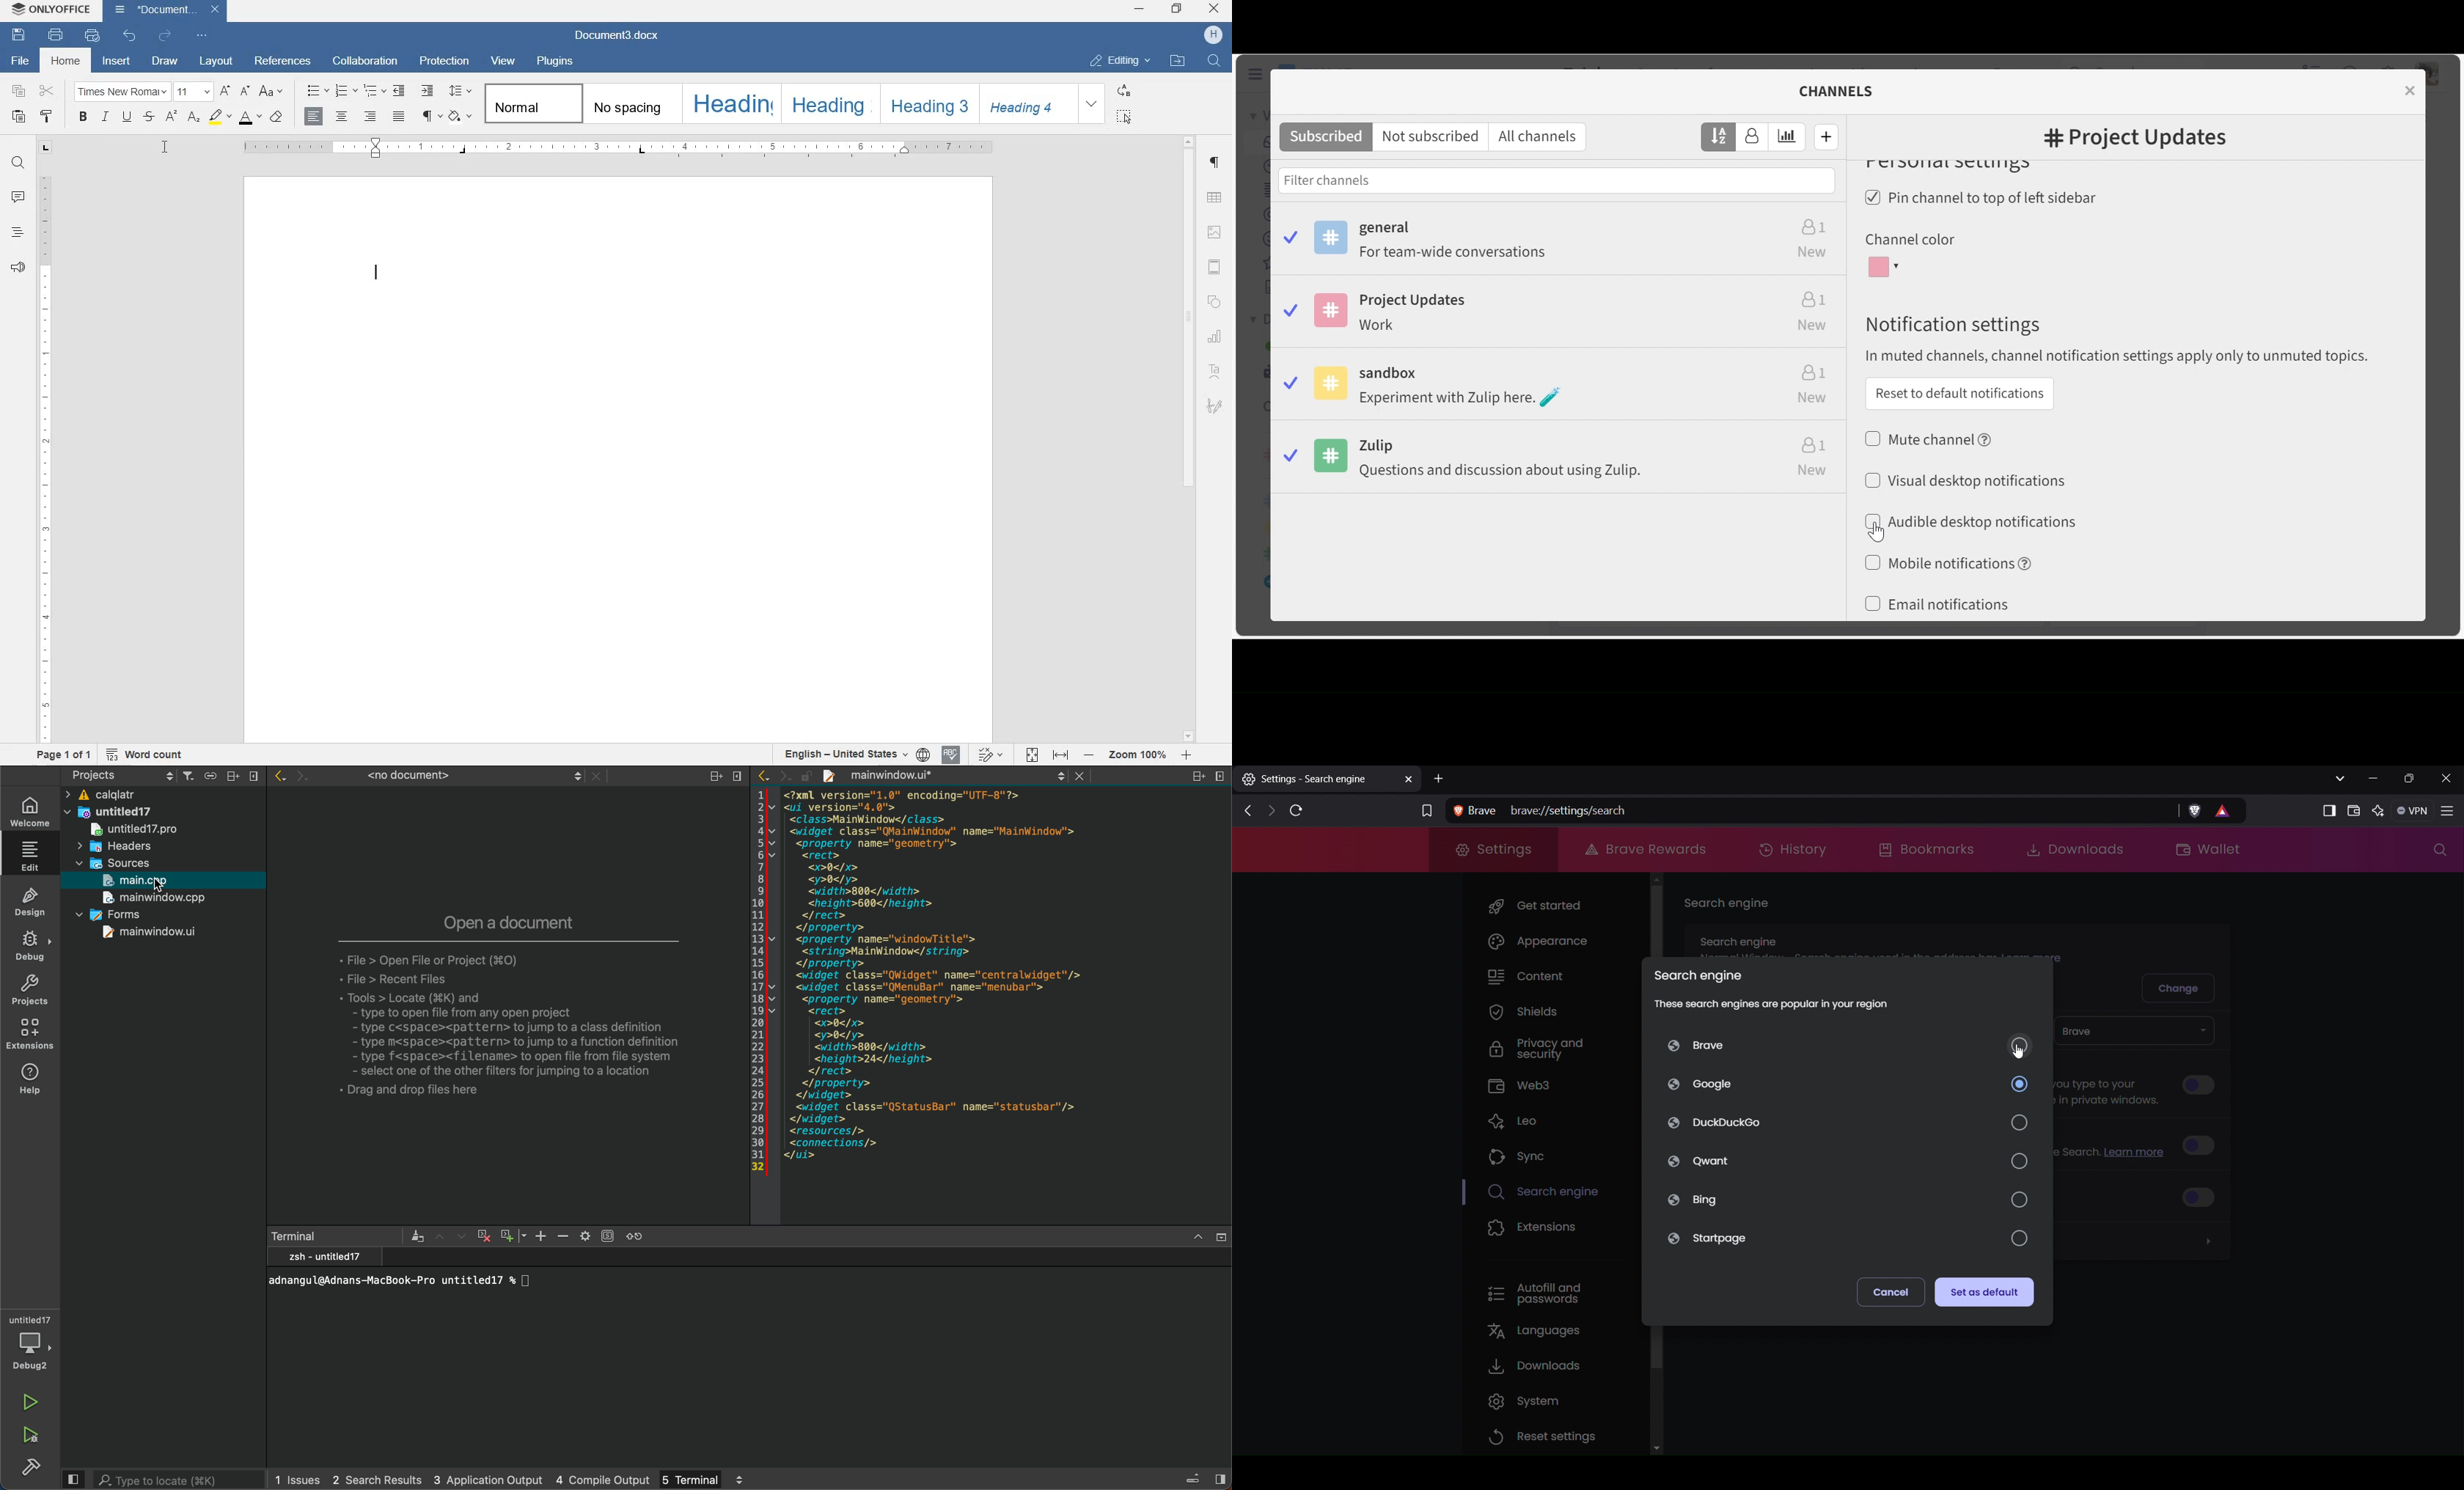  Describe the element at coordinates (1214, 300) in the screenshot. I see `SHAPE` at that location.